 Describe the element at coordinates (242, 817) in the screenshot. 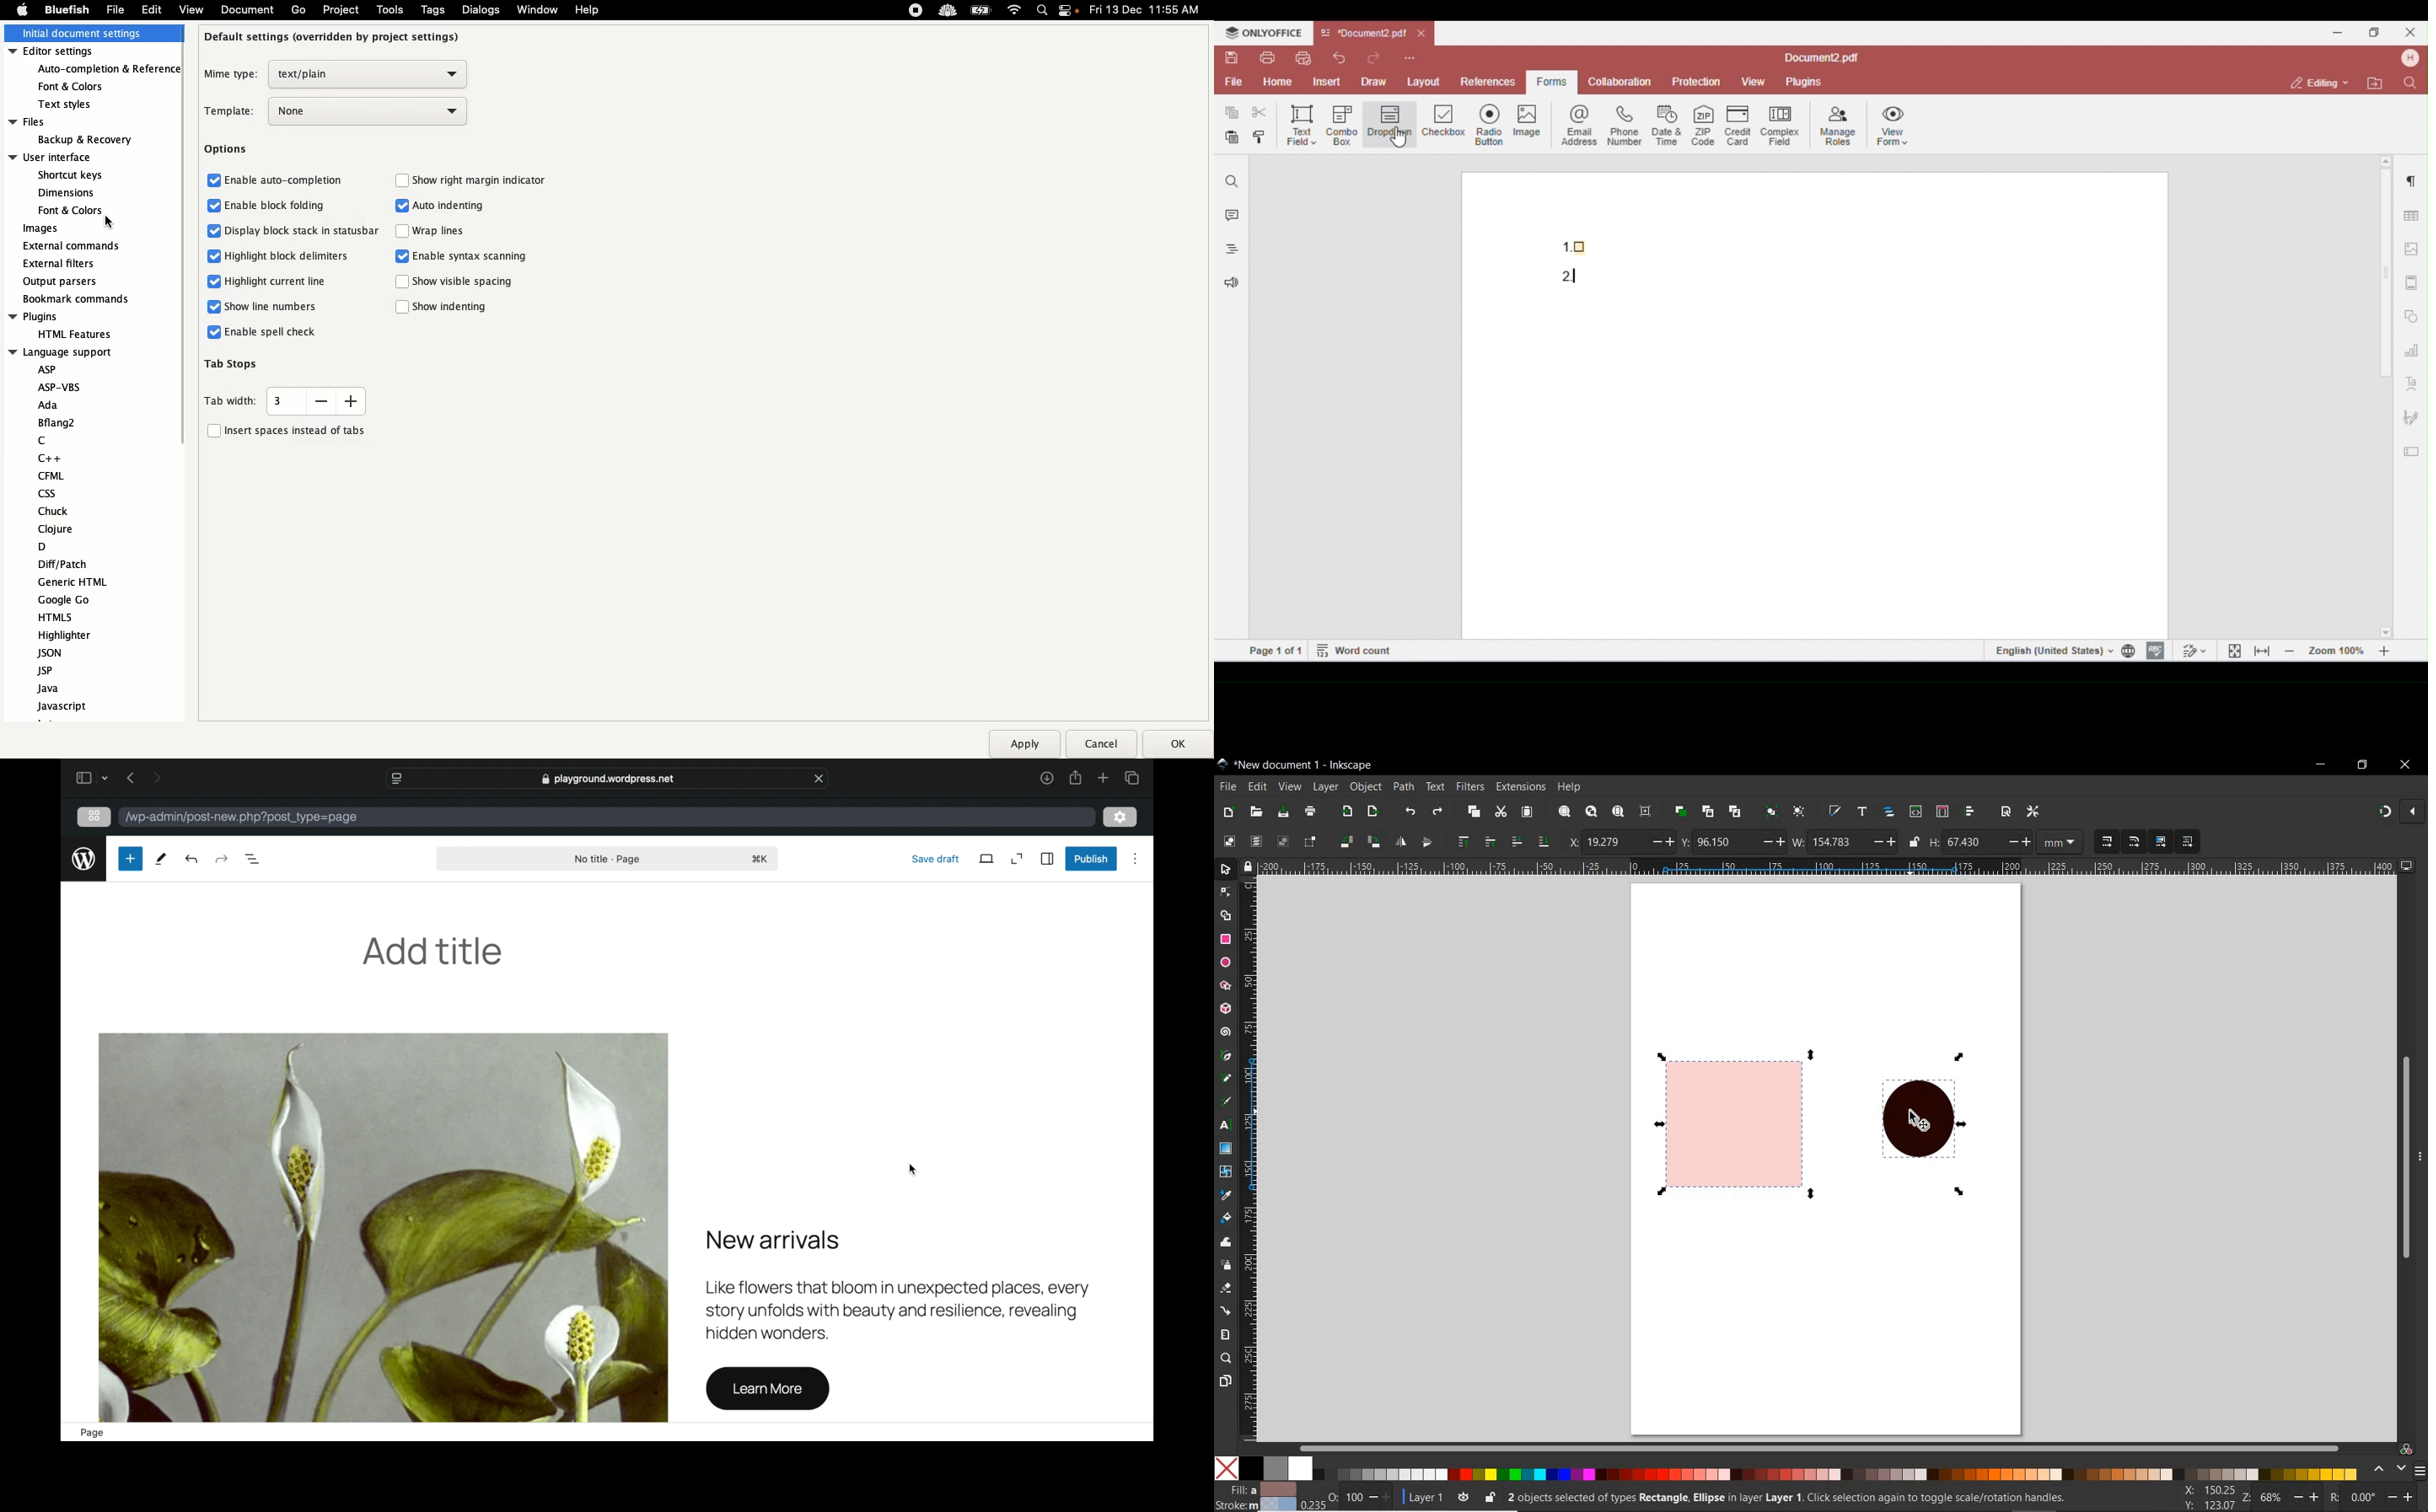

I see `wordpress address` at that location.